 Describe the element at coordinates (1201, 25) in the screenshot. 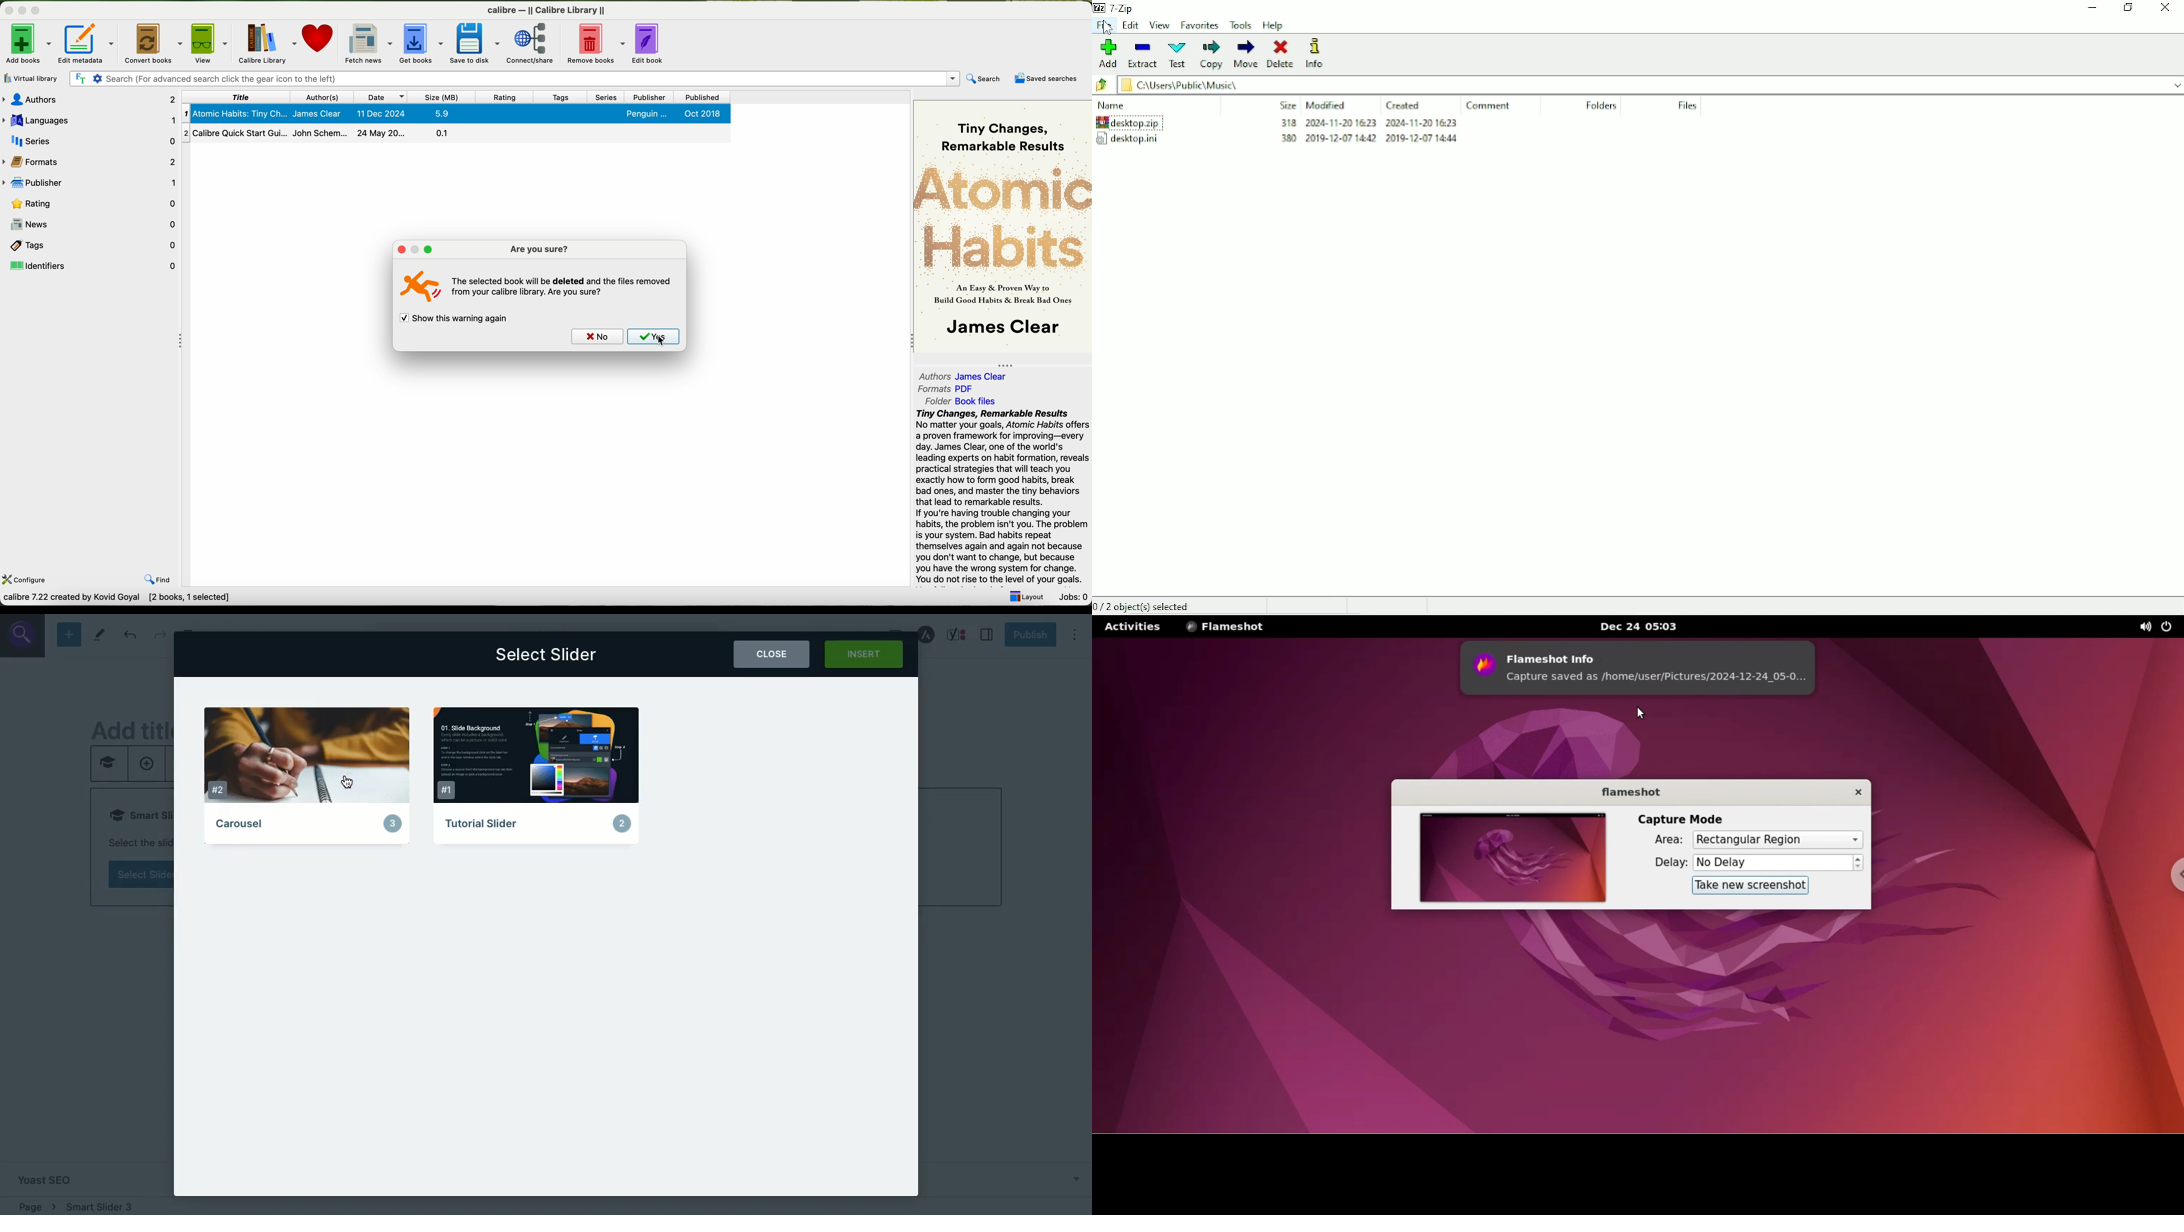

I see `Favorites` at that location.